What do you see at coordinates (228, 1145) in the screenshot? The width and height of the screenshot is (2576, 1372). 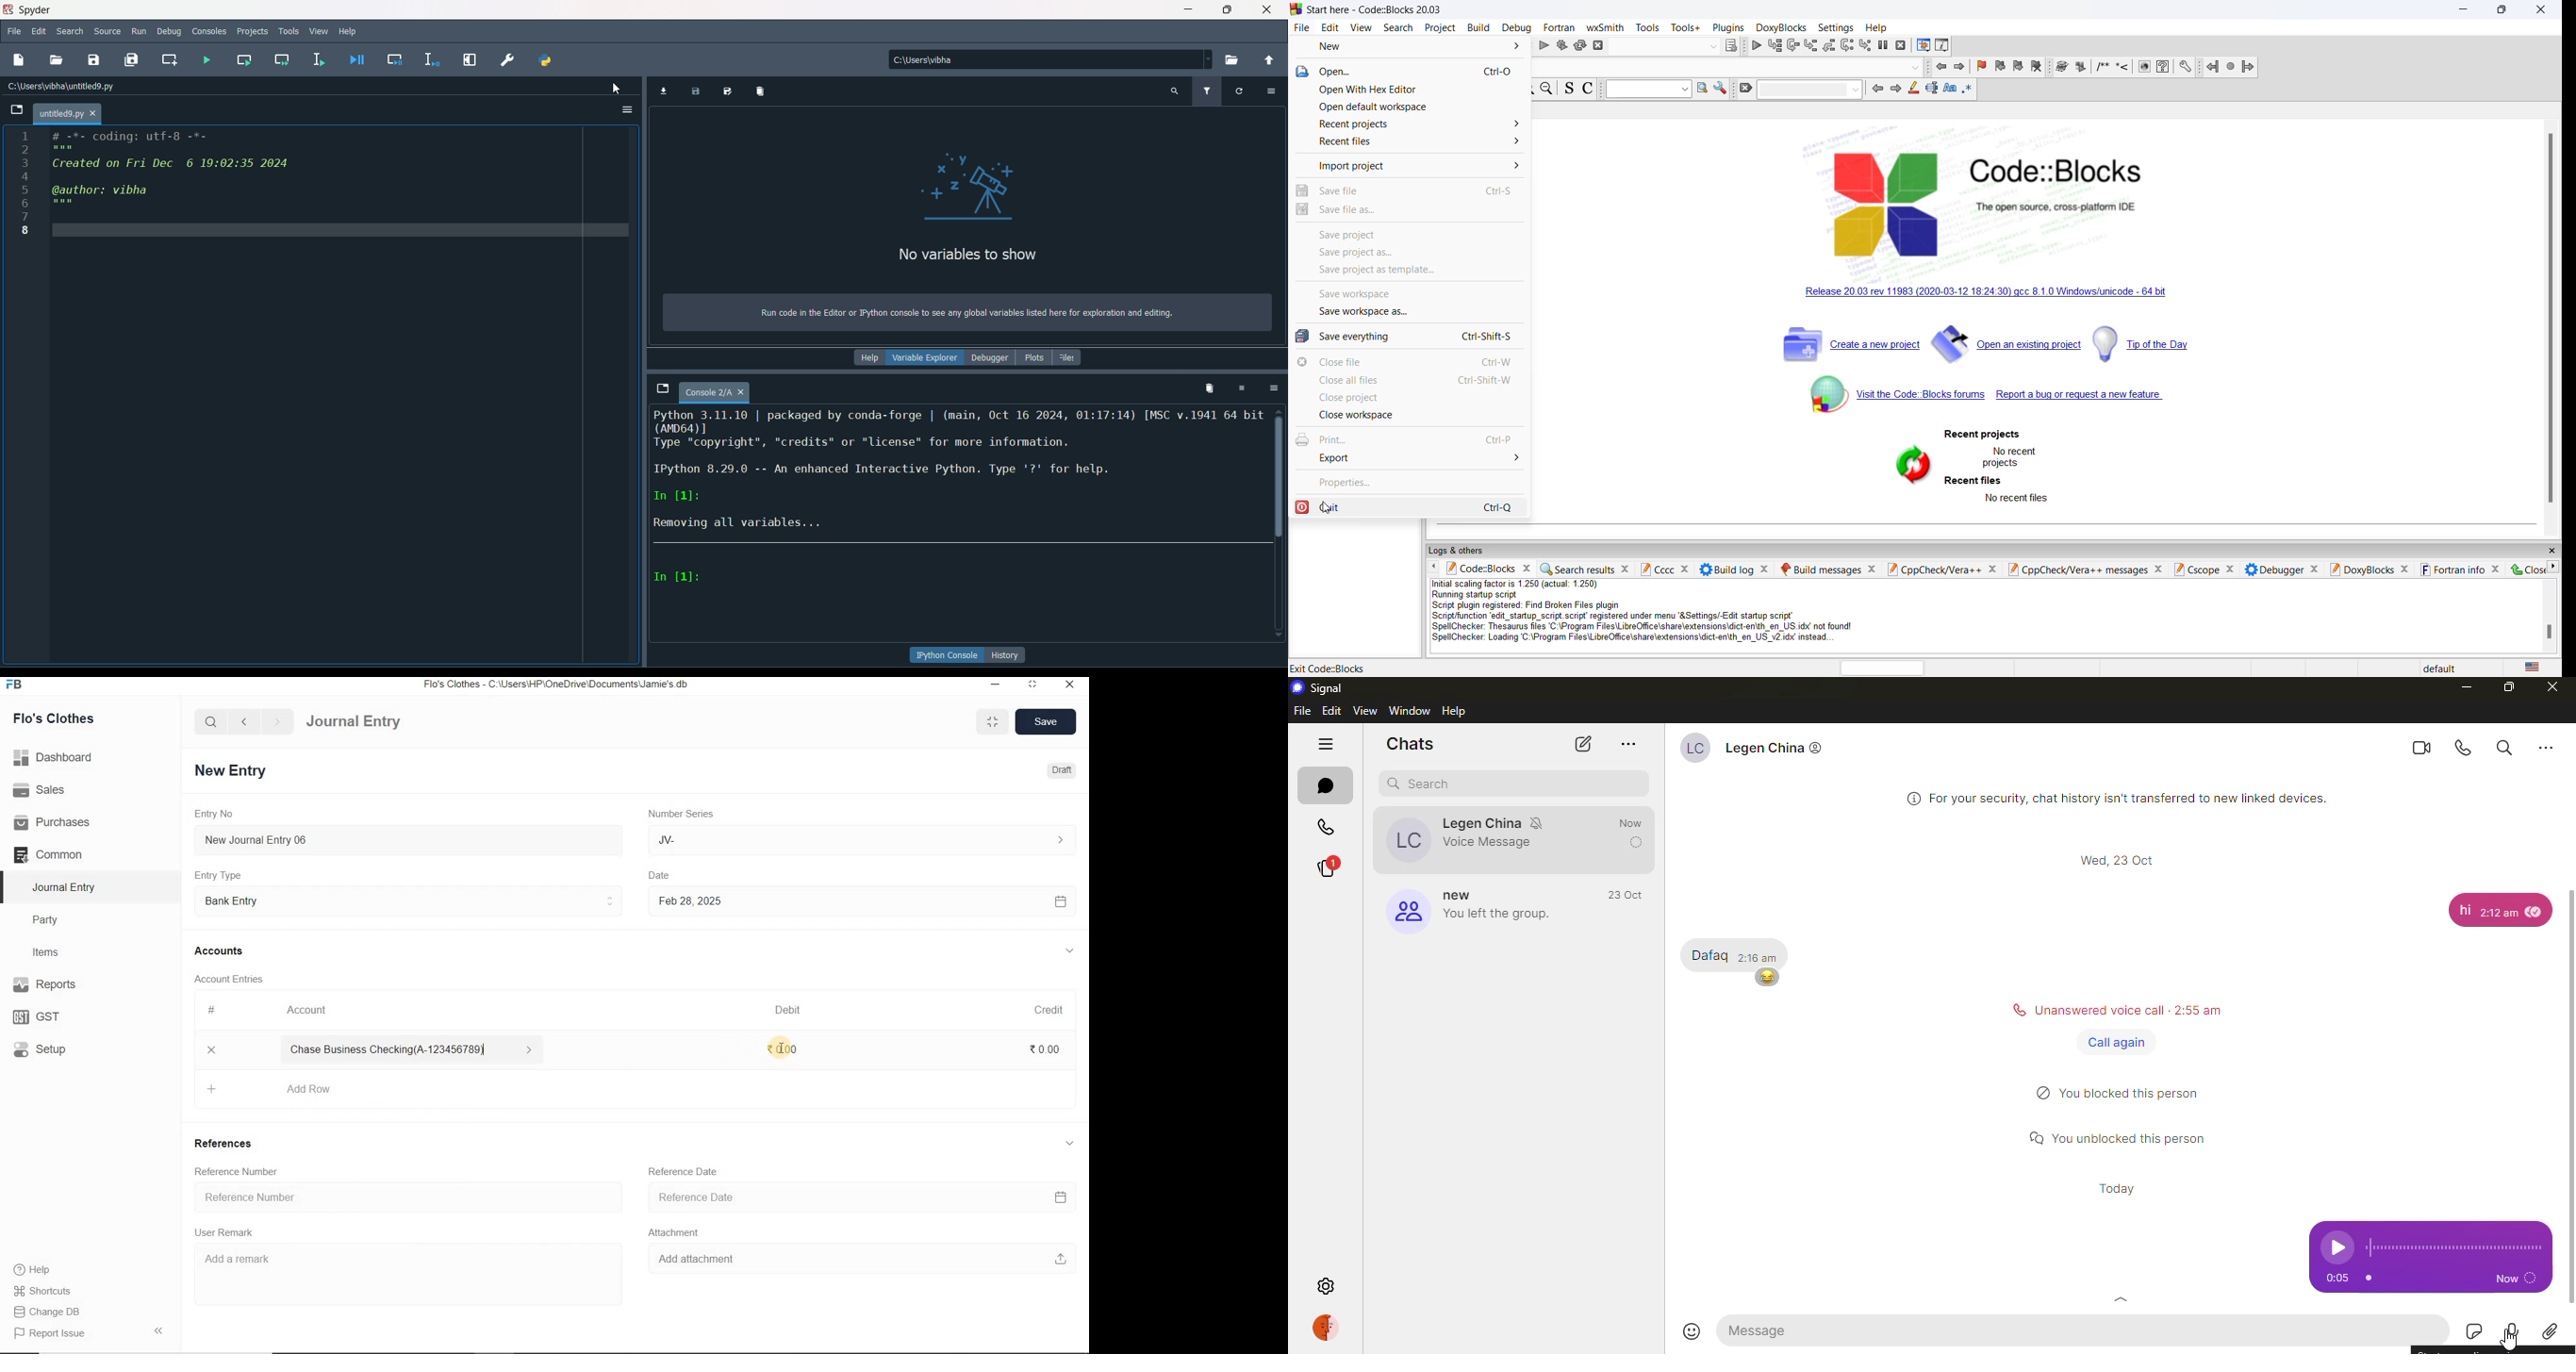 I see `References` at bounding box center [228, 1145].